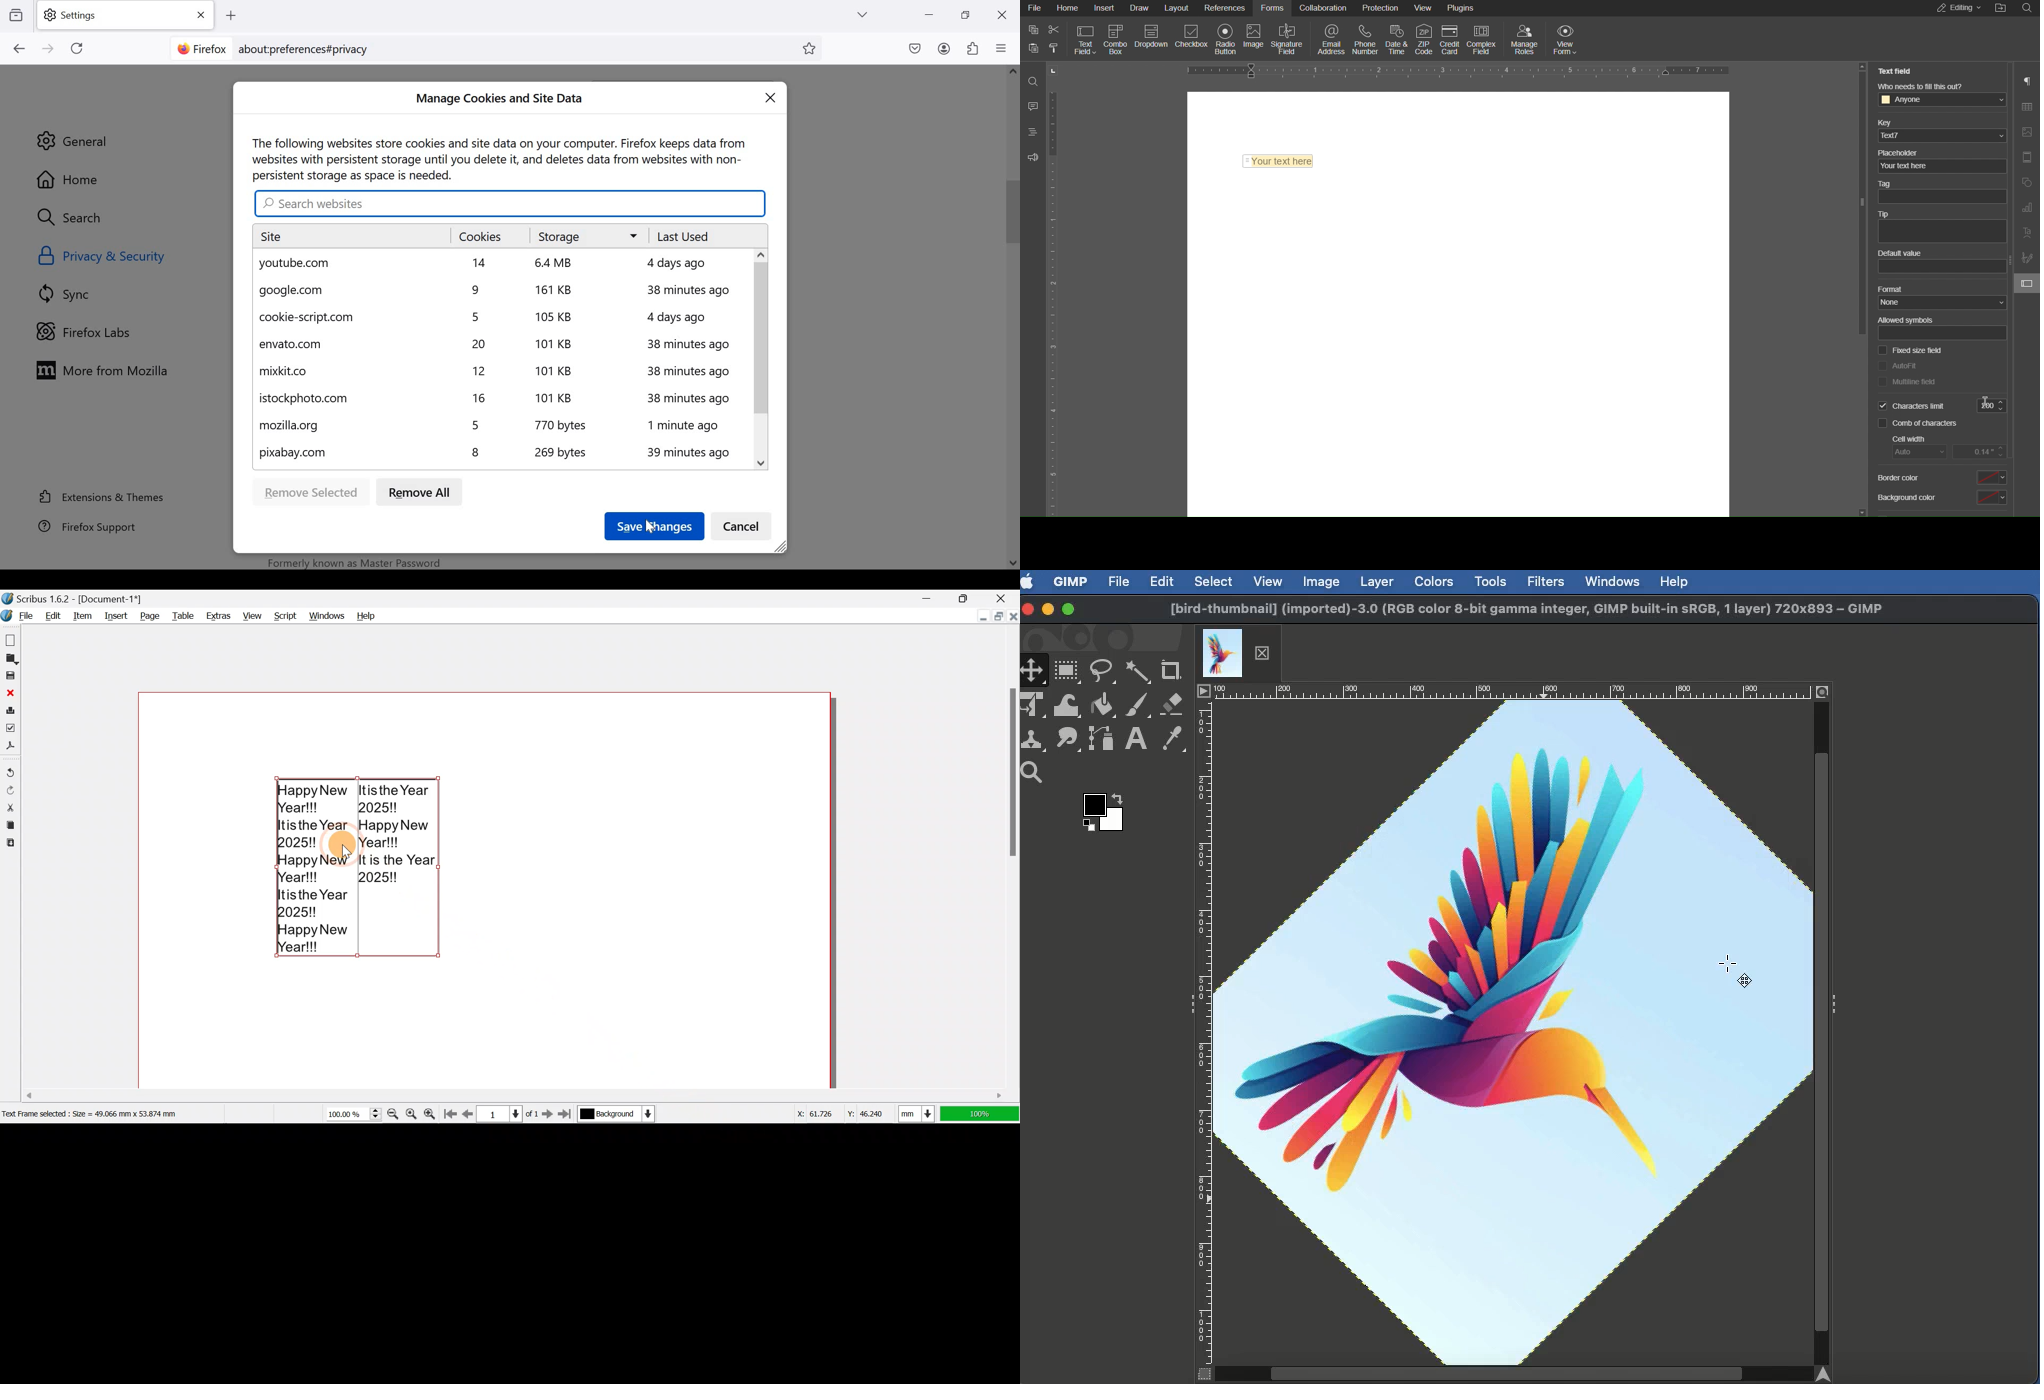 This screenshot has height=1400, width=2044. What do you see at coordinates (1482, 37) in the screenshot?
I see `Complex Field` at bounding box center [1482, 37].